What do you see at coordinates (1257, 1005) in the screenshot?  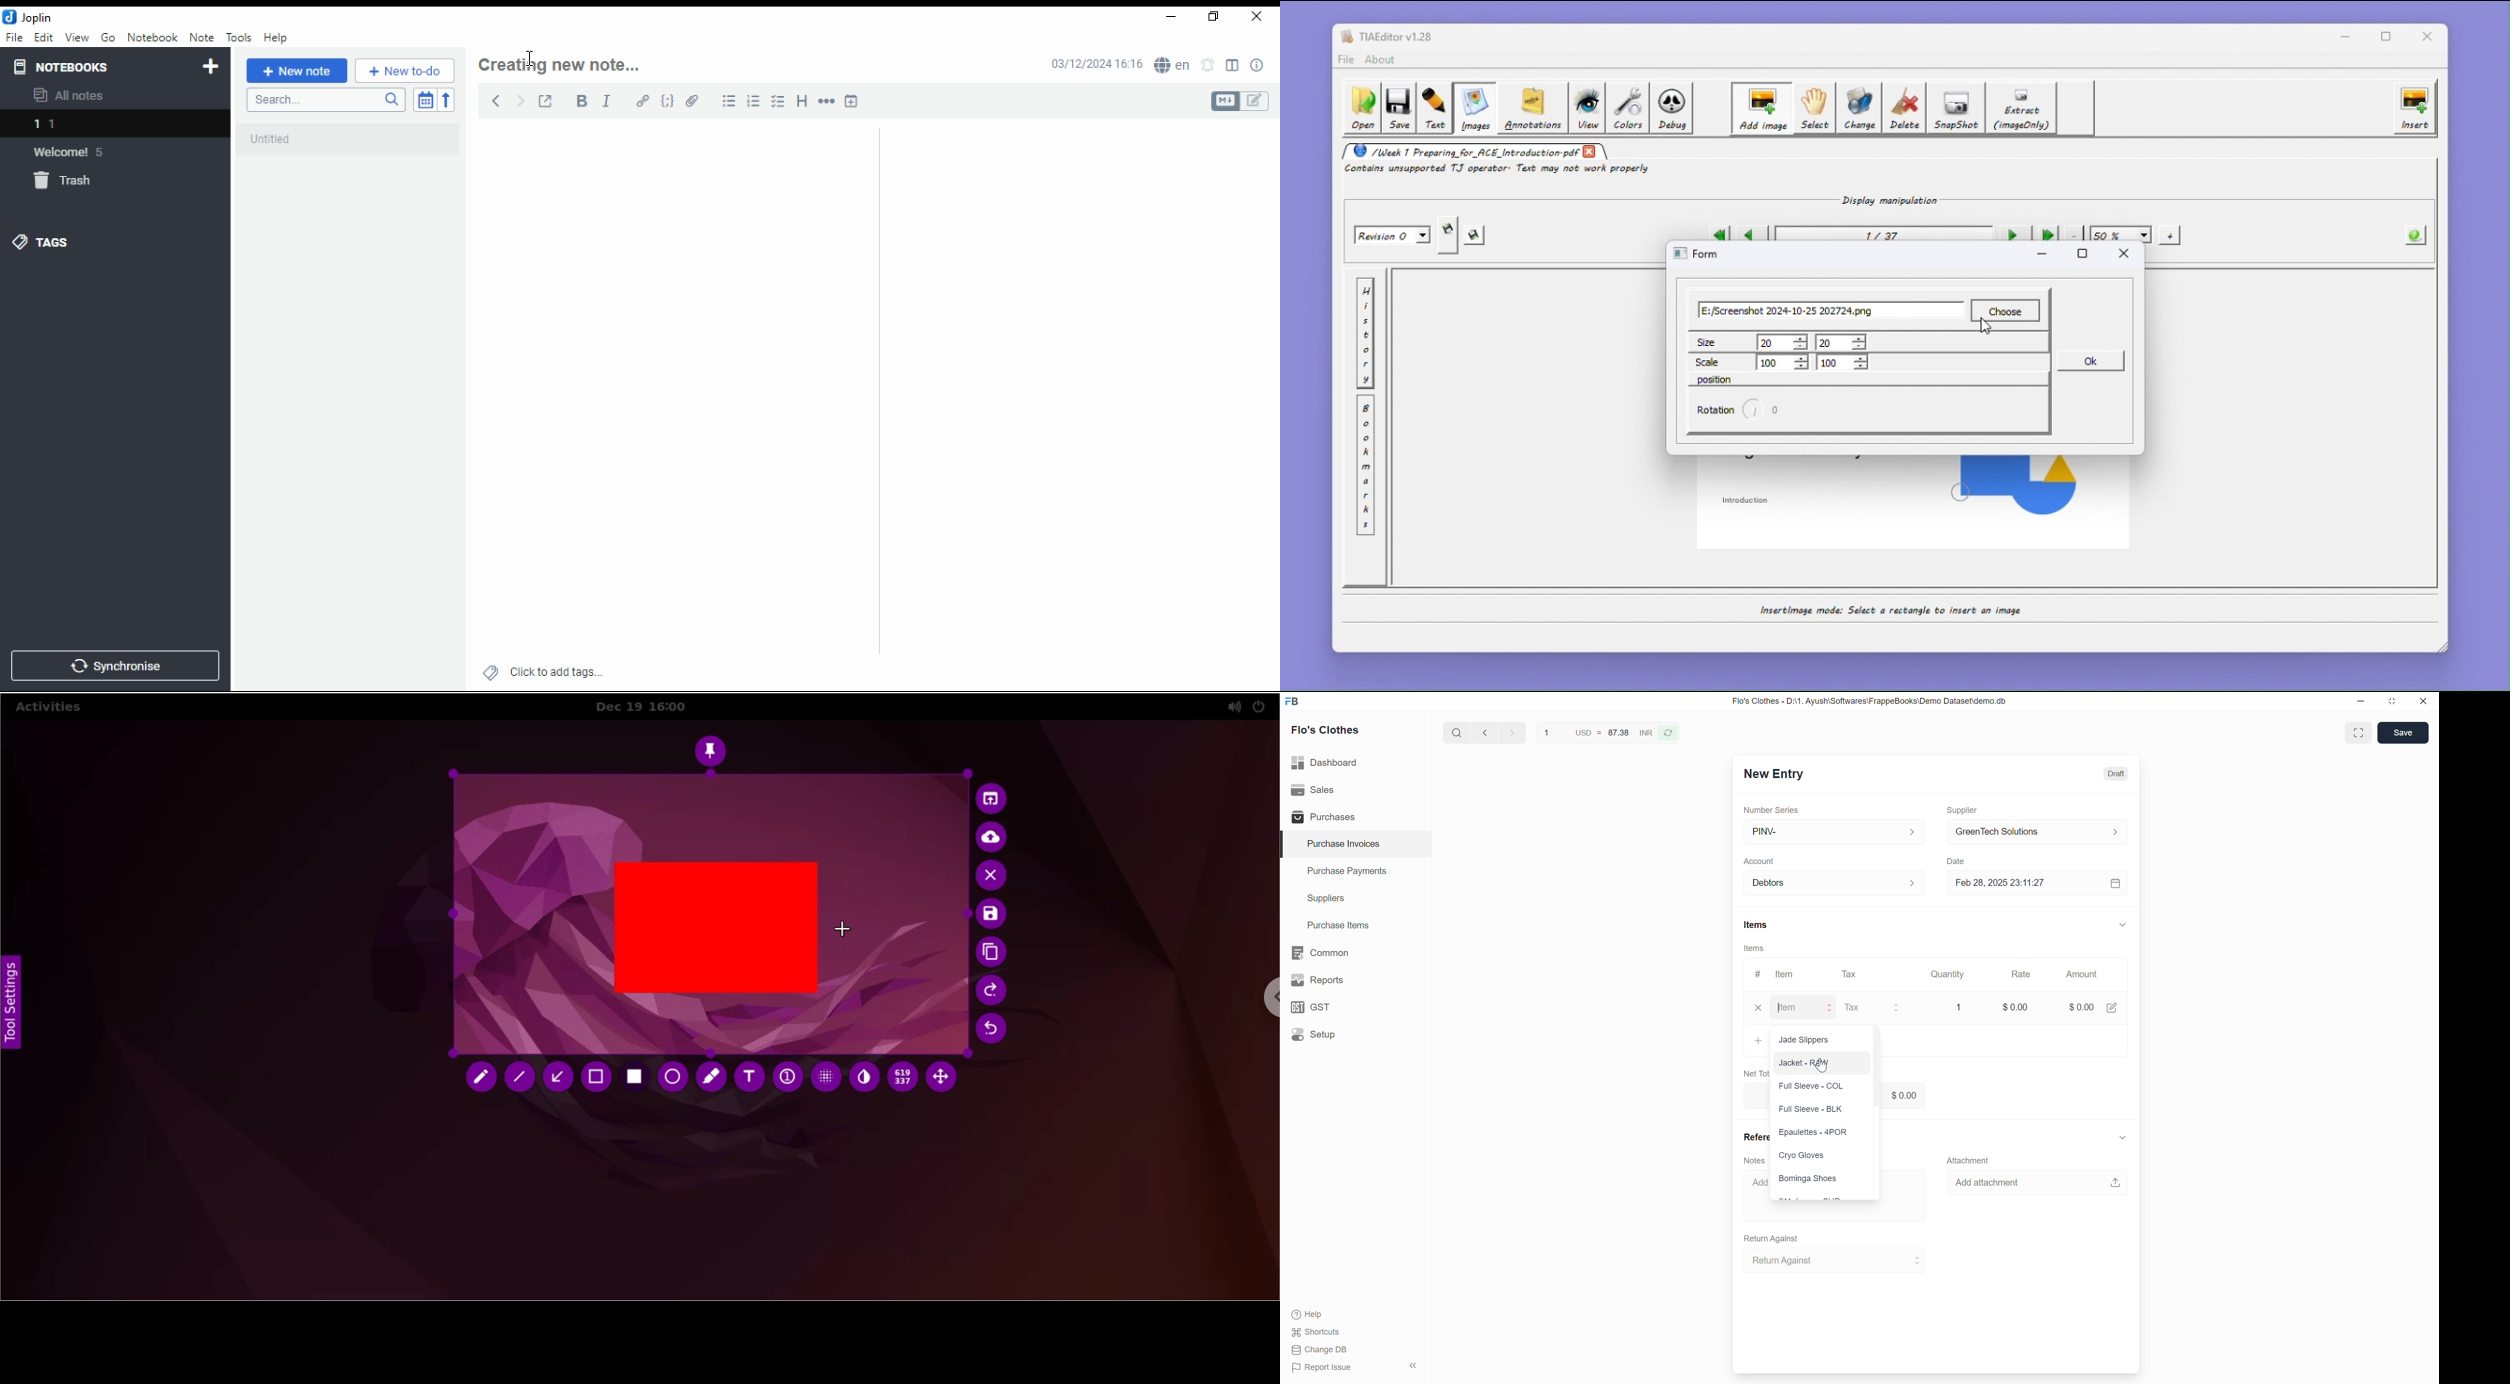 I see `chrome options` at bounding box center [1257, 1005].